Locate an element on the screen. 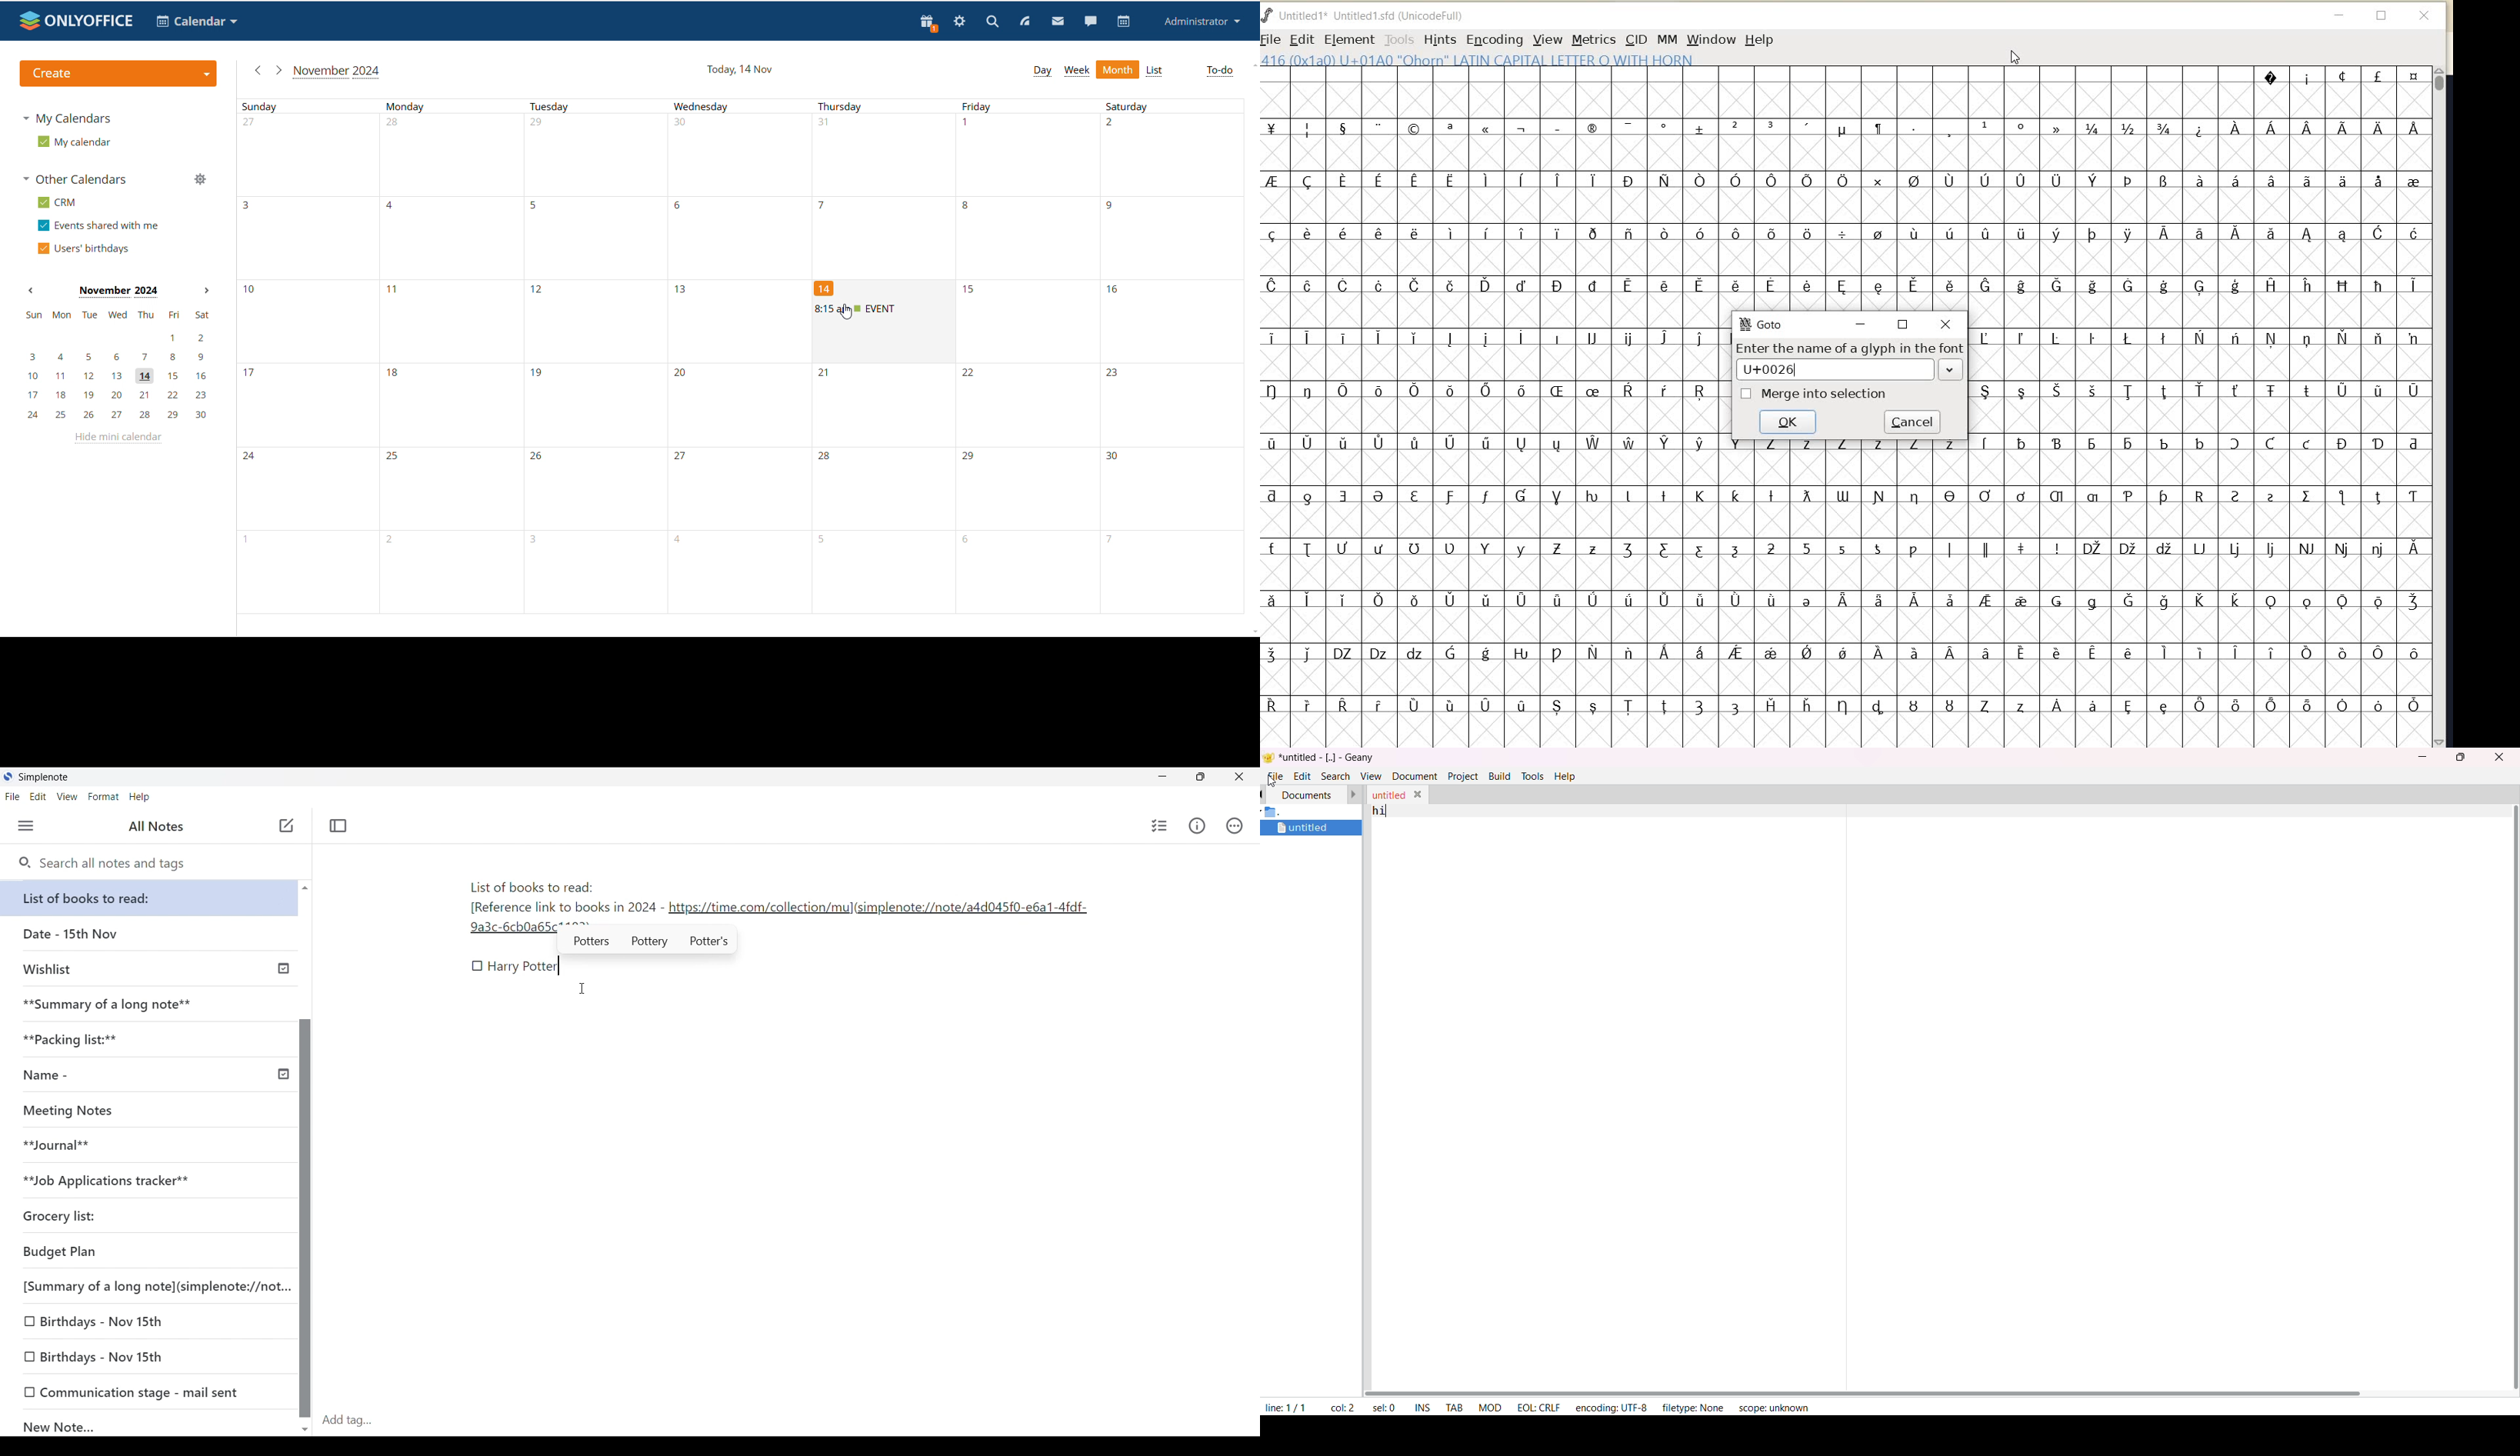  glyph characters & numbers is located at coordinates (1844, 189).